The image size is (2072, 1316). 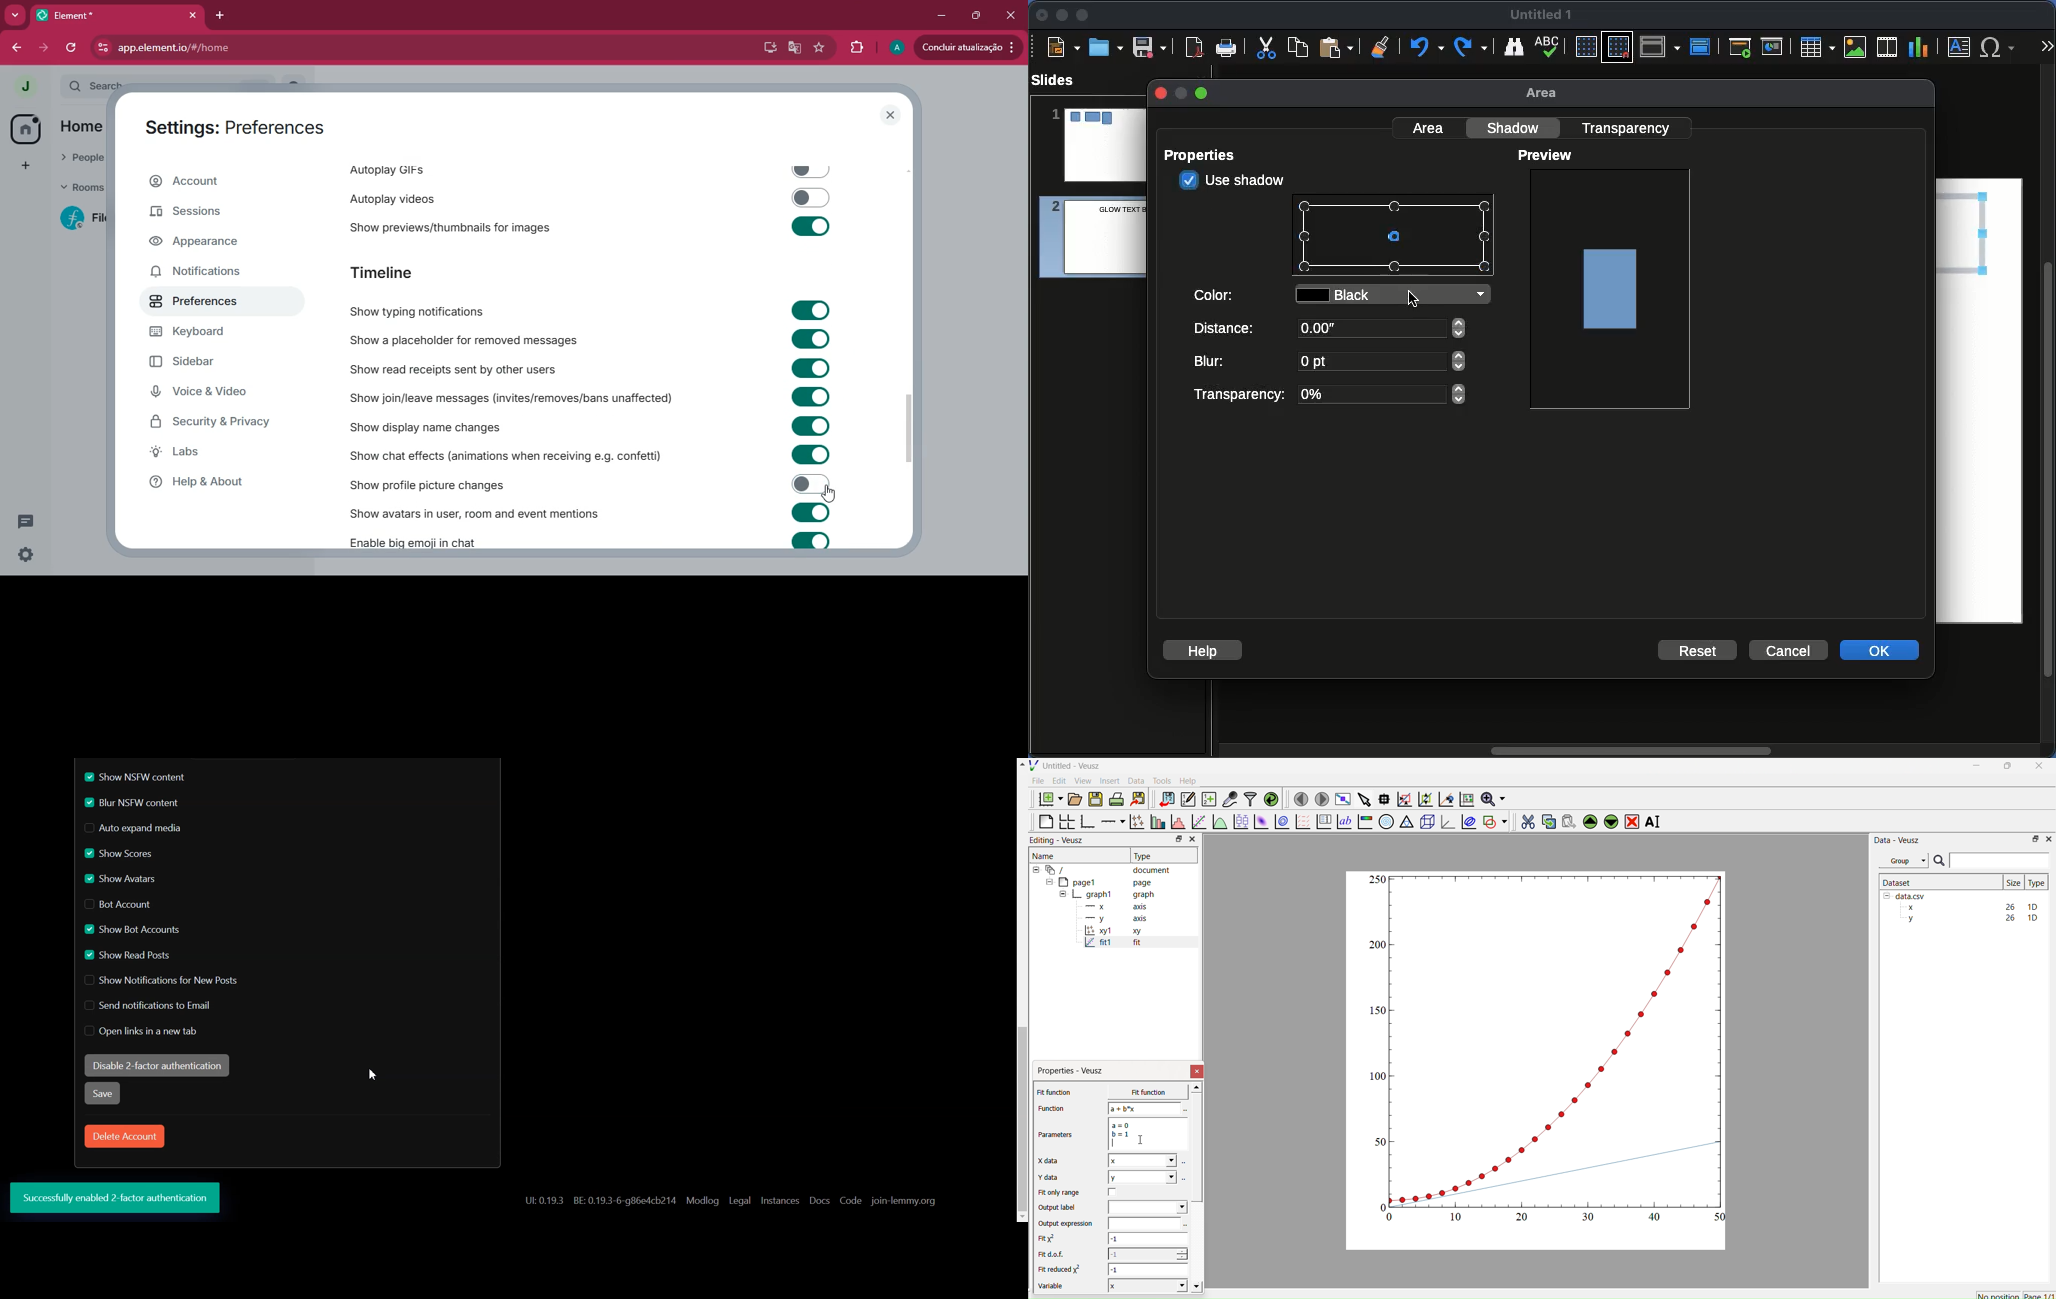 What do you see at coordinates (890, 115) in the screenshot?
I see `close` at bounding box center [890, 115].